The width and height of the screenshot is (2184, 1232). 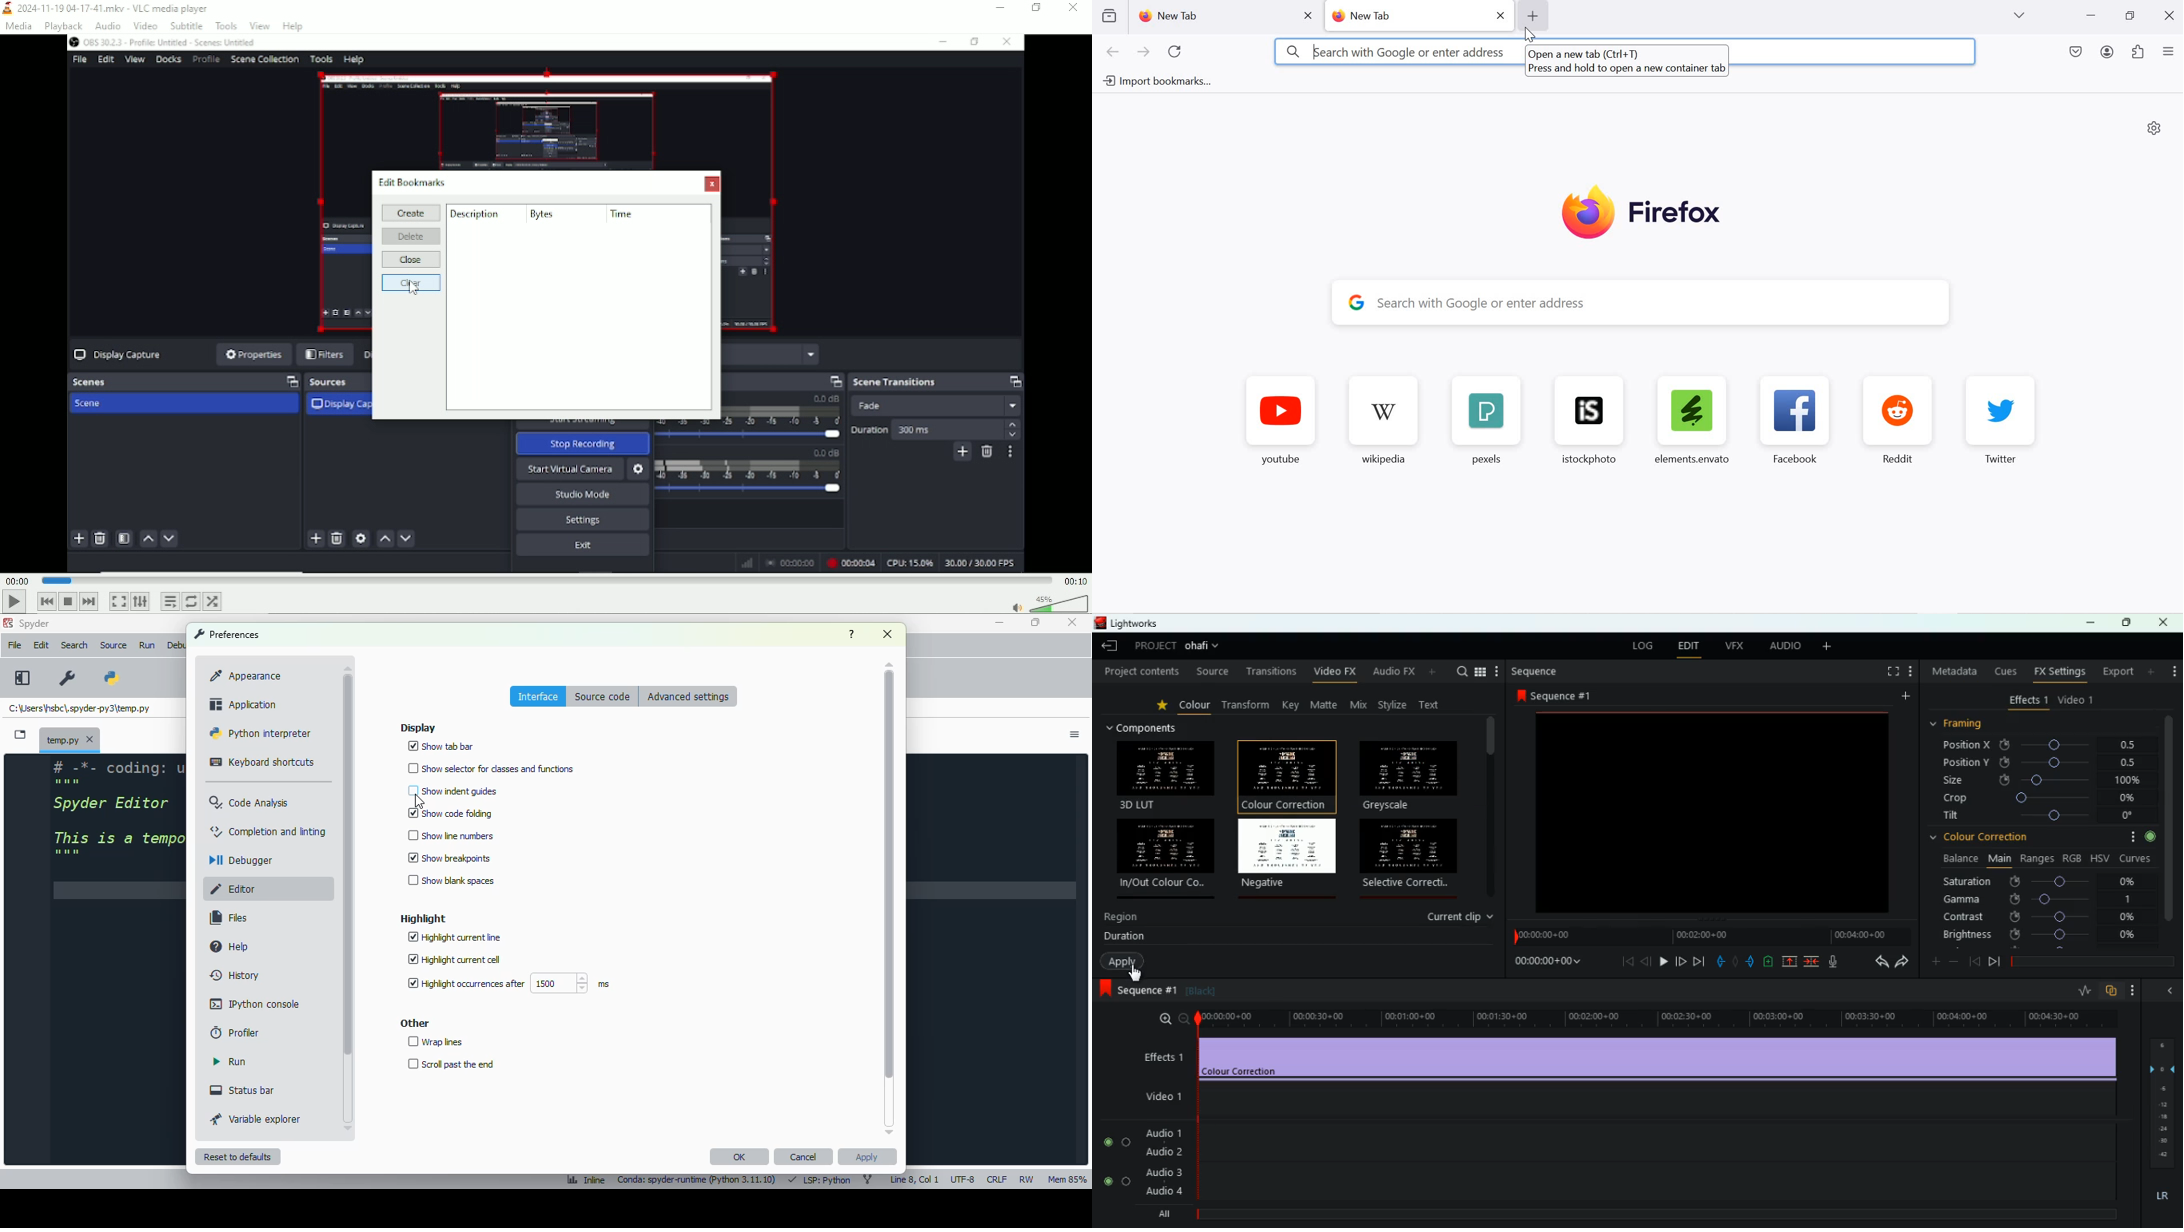 I want to click on preferences, so click(x=68, y=680).